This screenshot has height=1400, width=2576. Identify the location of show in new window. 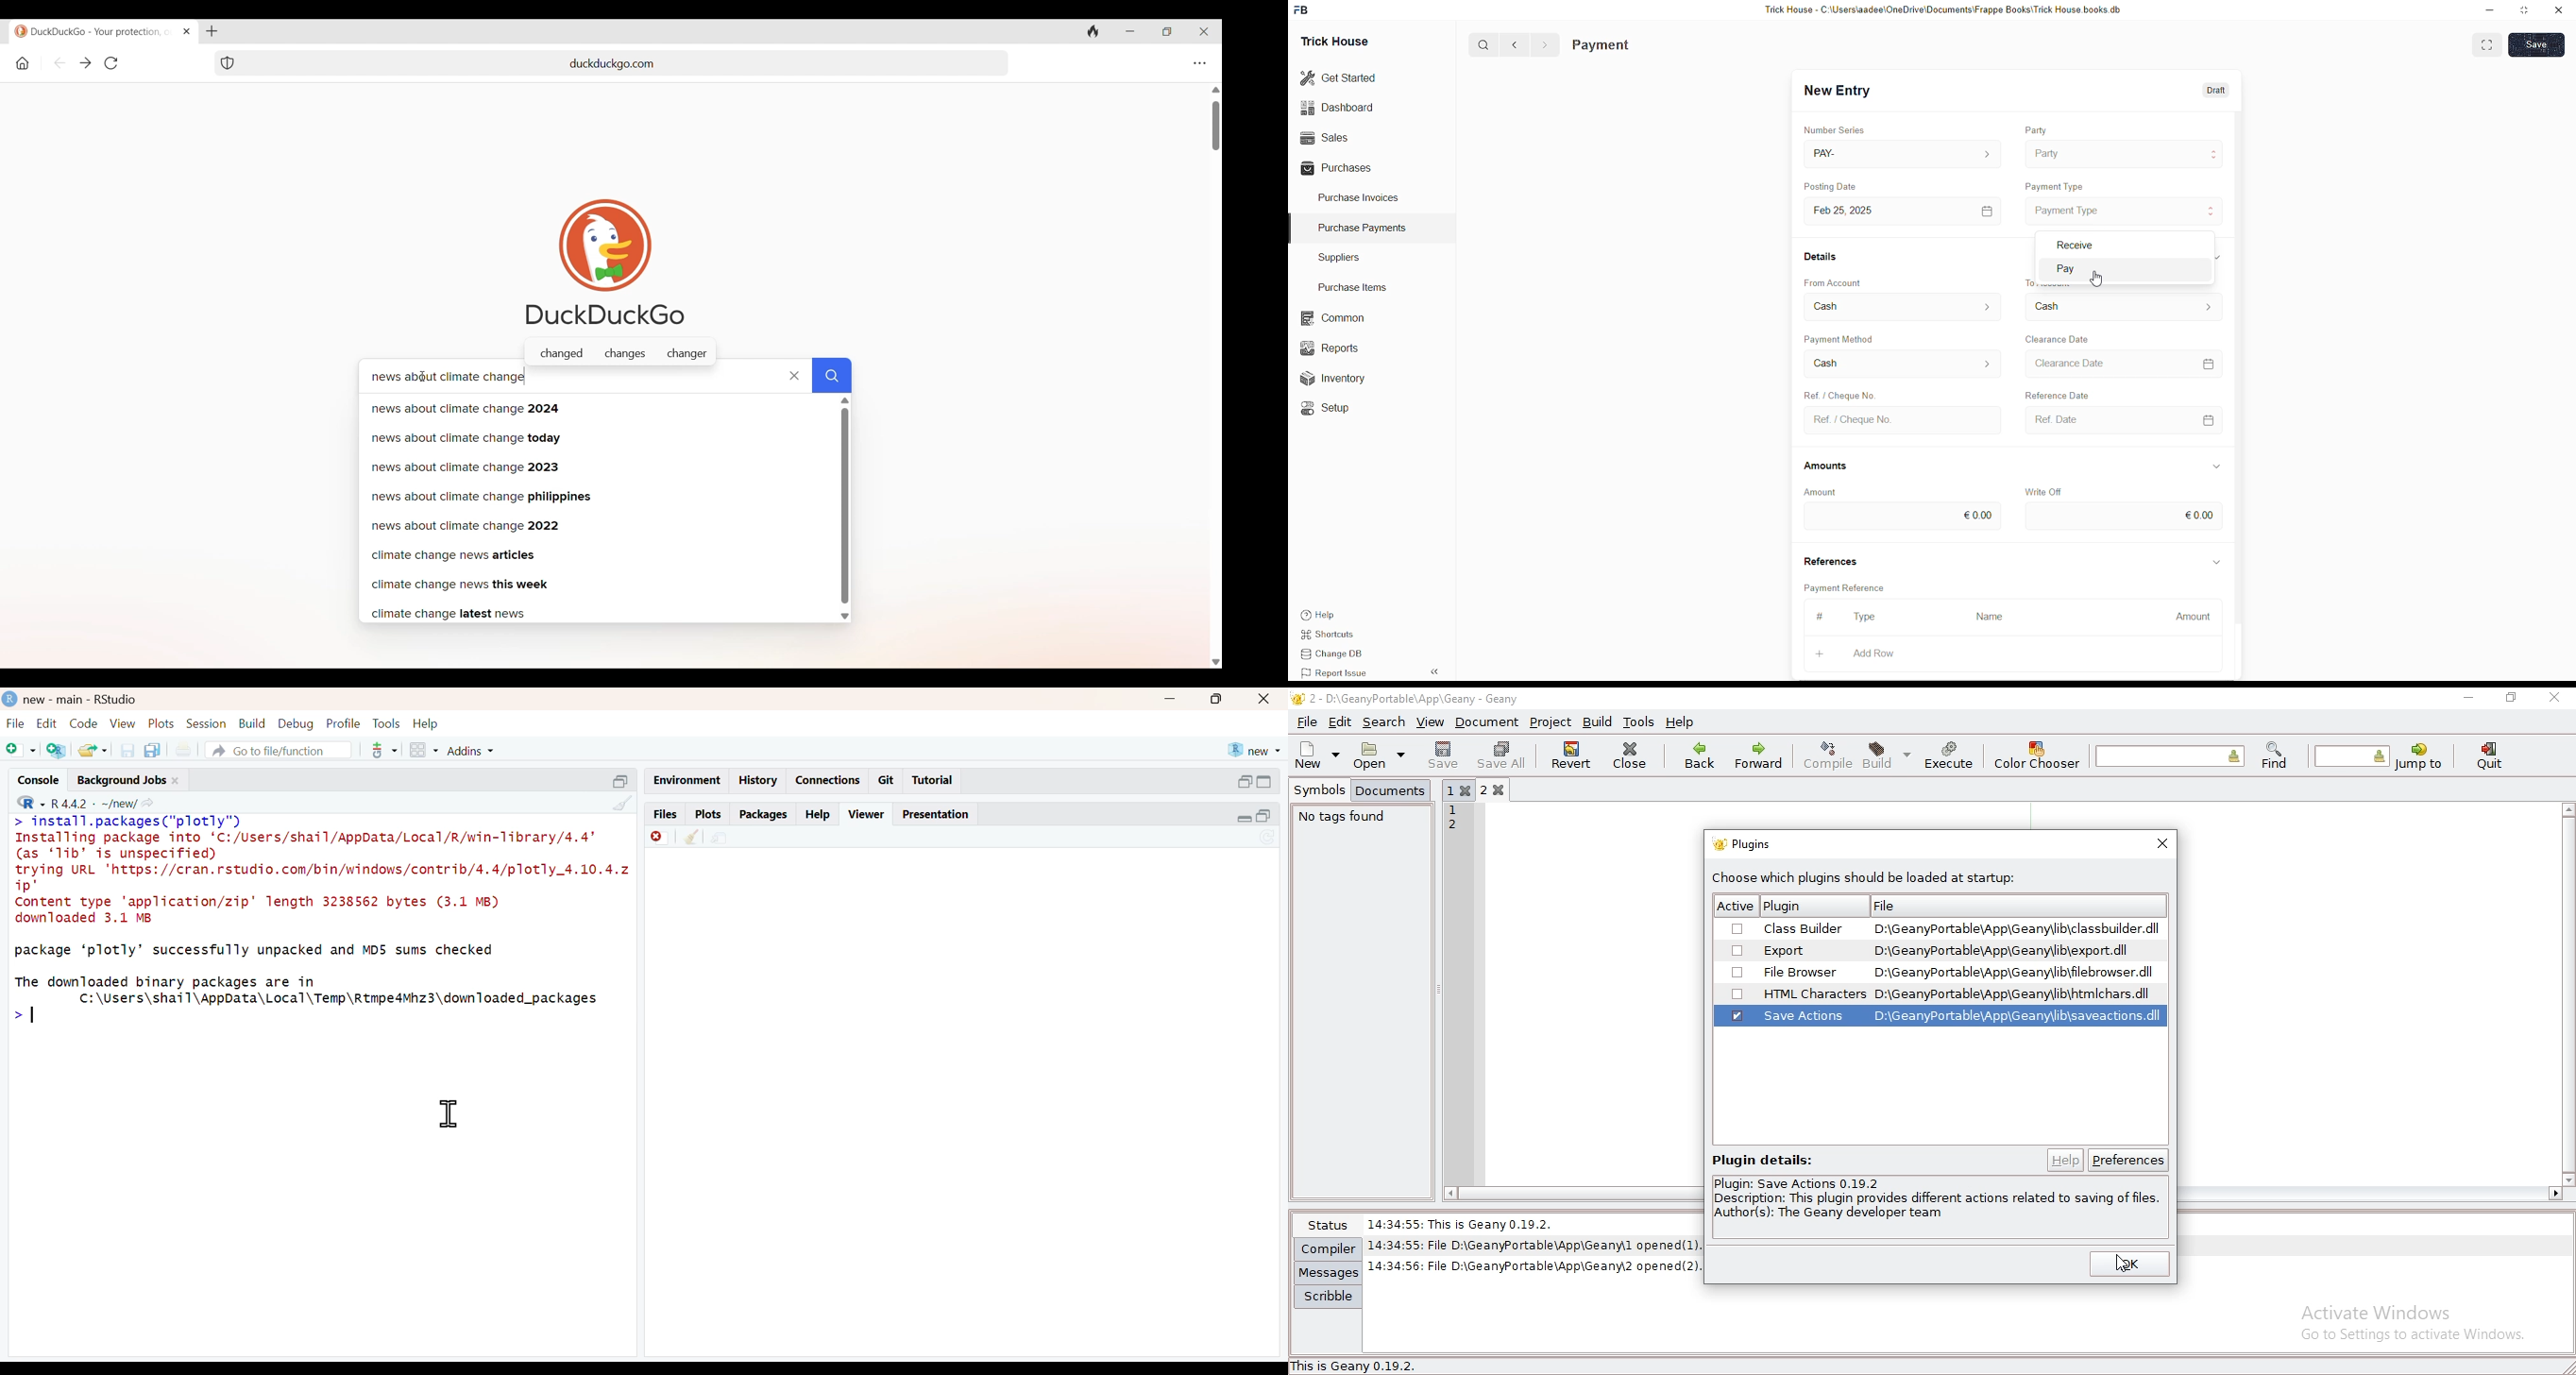
(722, 837).